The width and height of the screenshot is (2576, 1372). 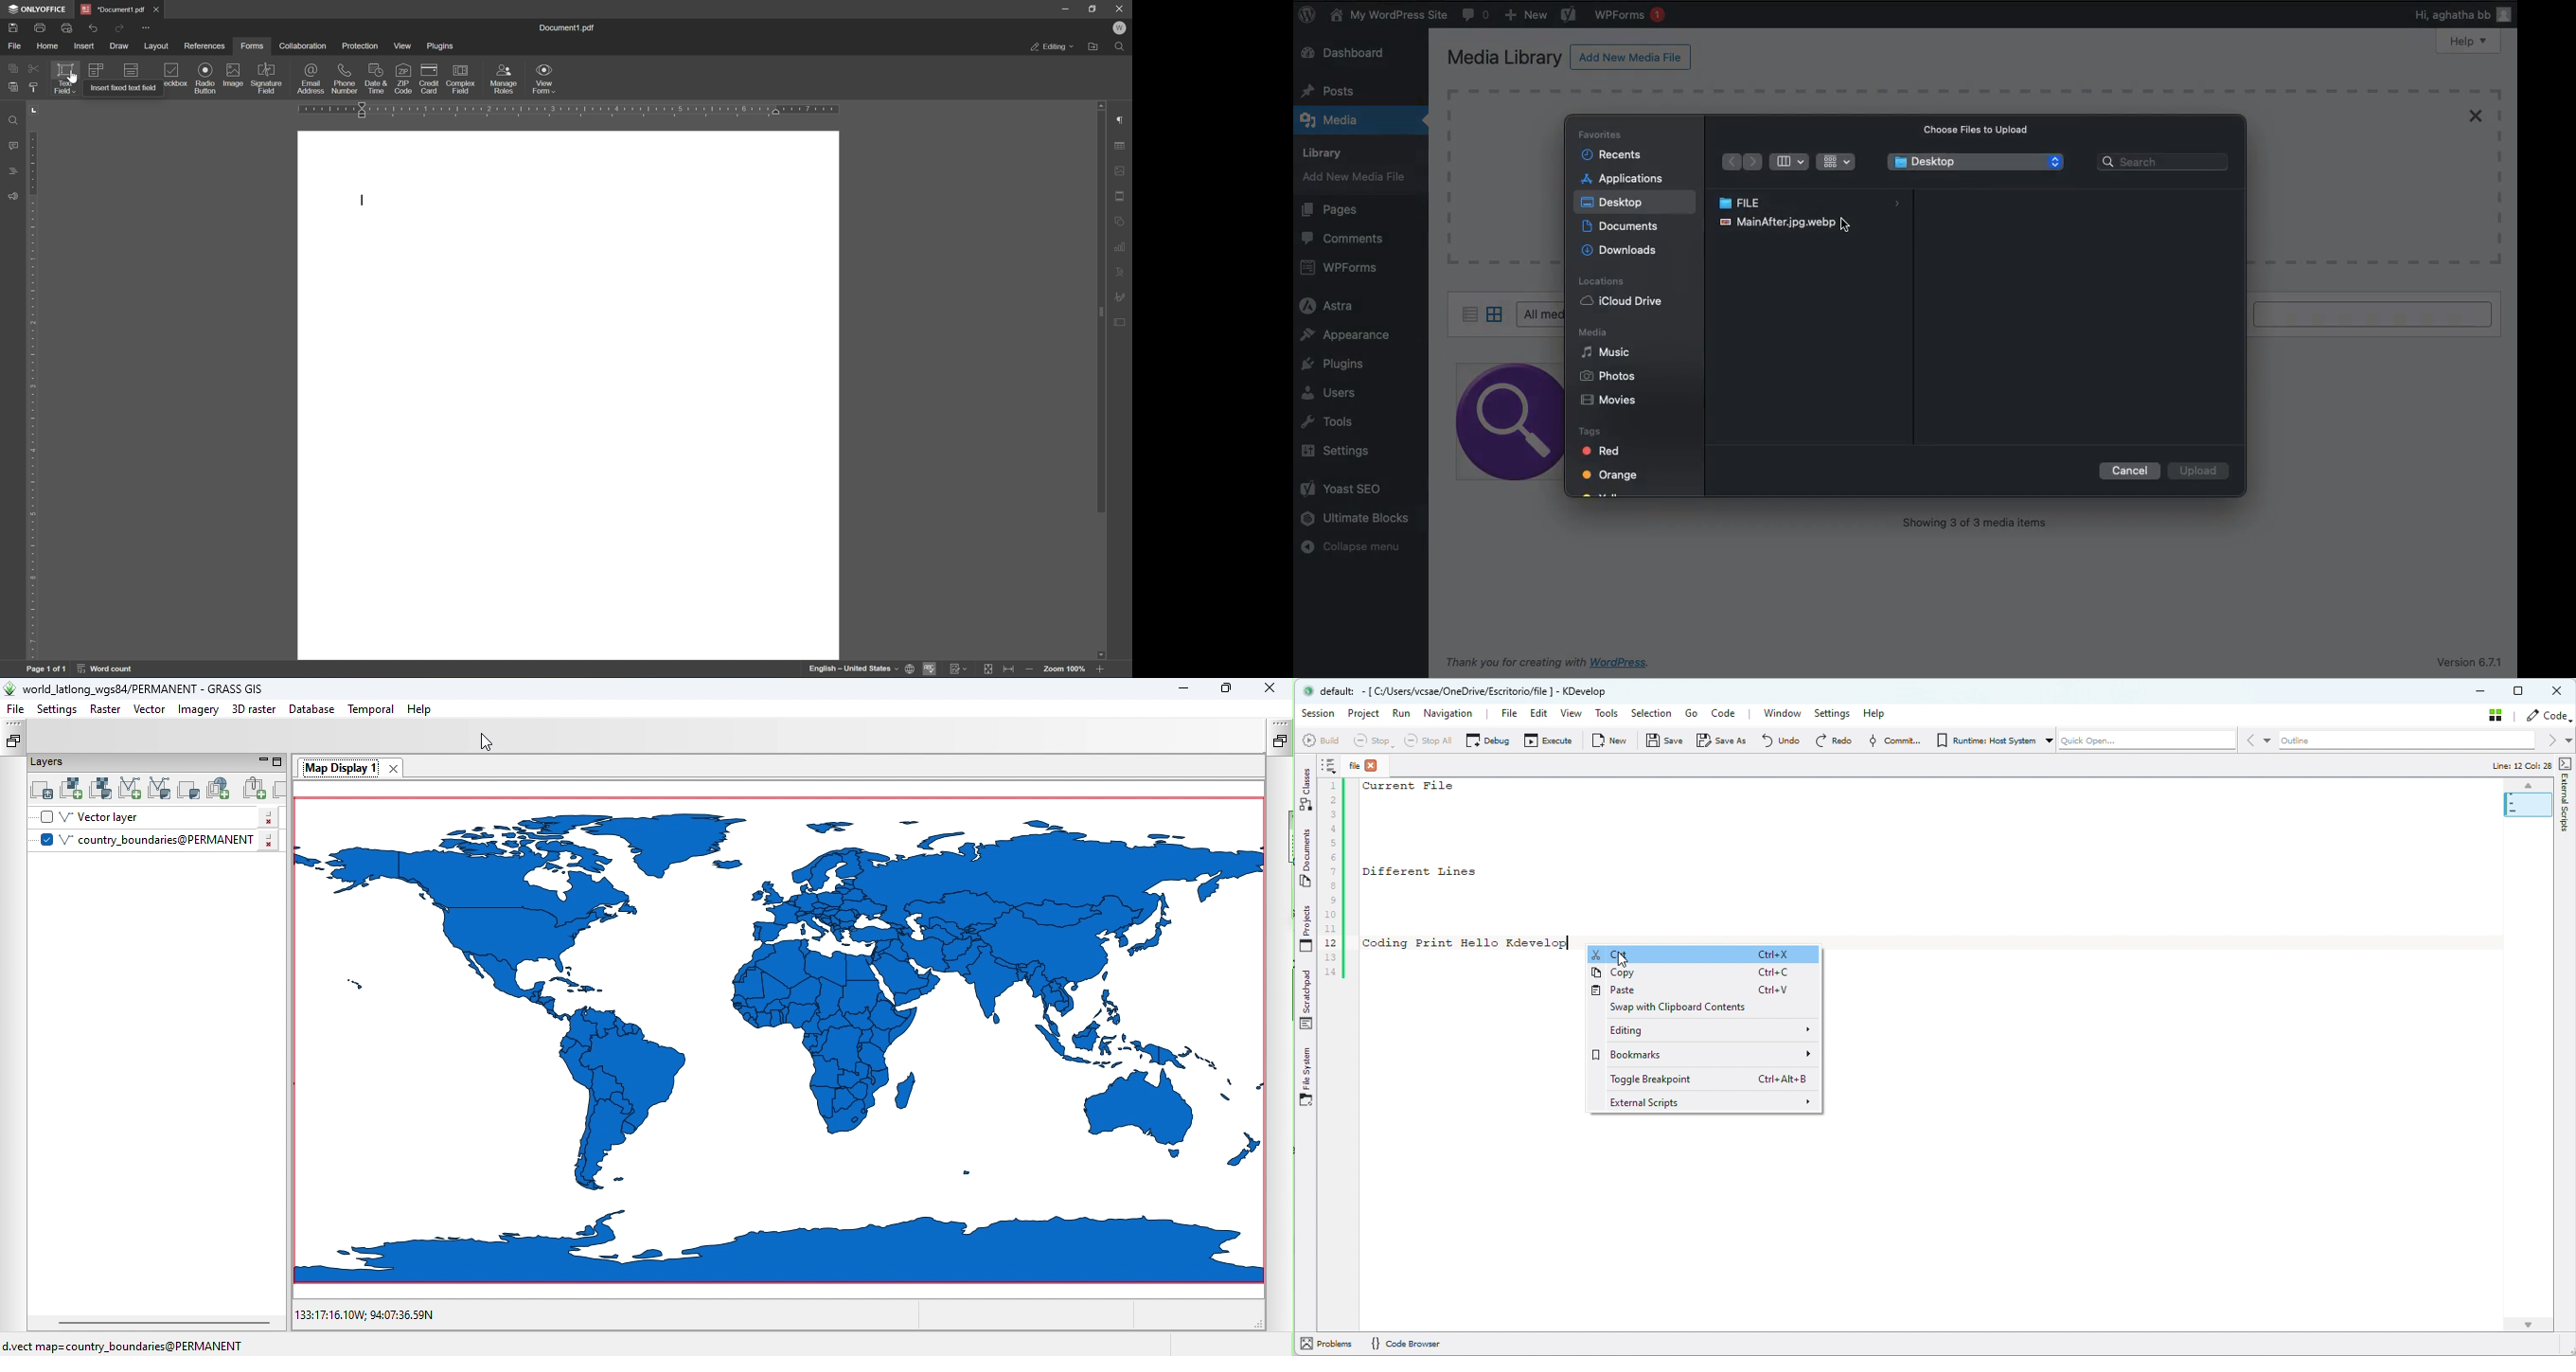 What do you see at coordinates (1610, 156) in the screenshot?
I see `Recents` at bounding box center [1610, 156].